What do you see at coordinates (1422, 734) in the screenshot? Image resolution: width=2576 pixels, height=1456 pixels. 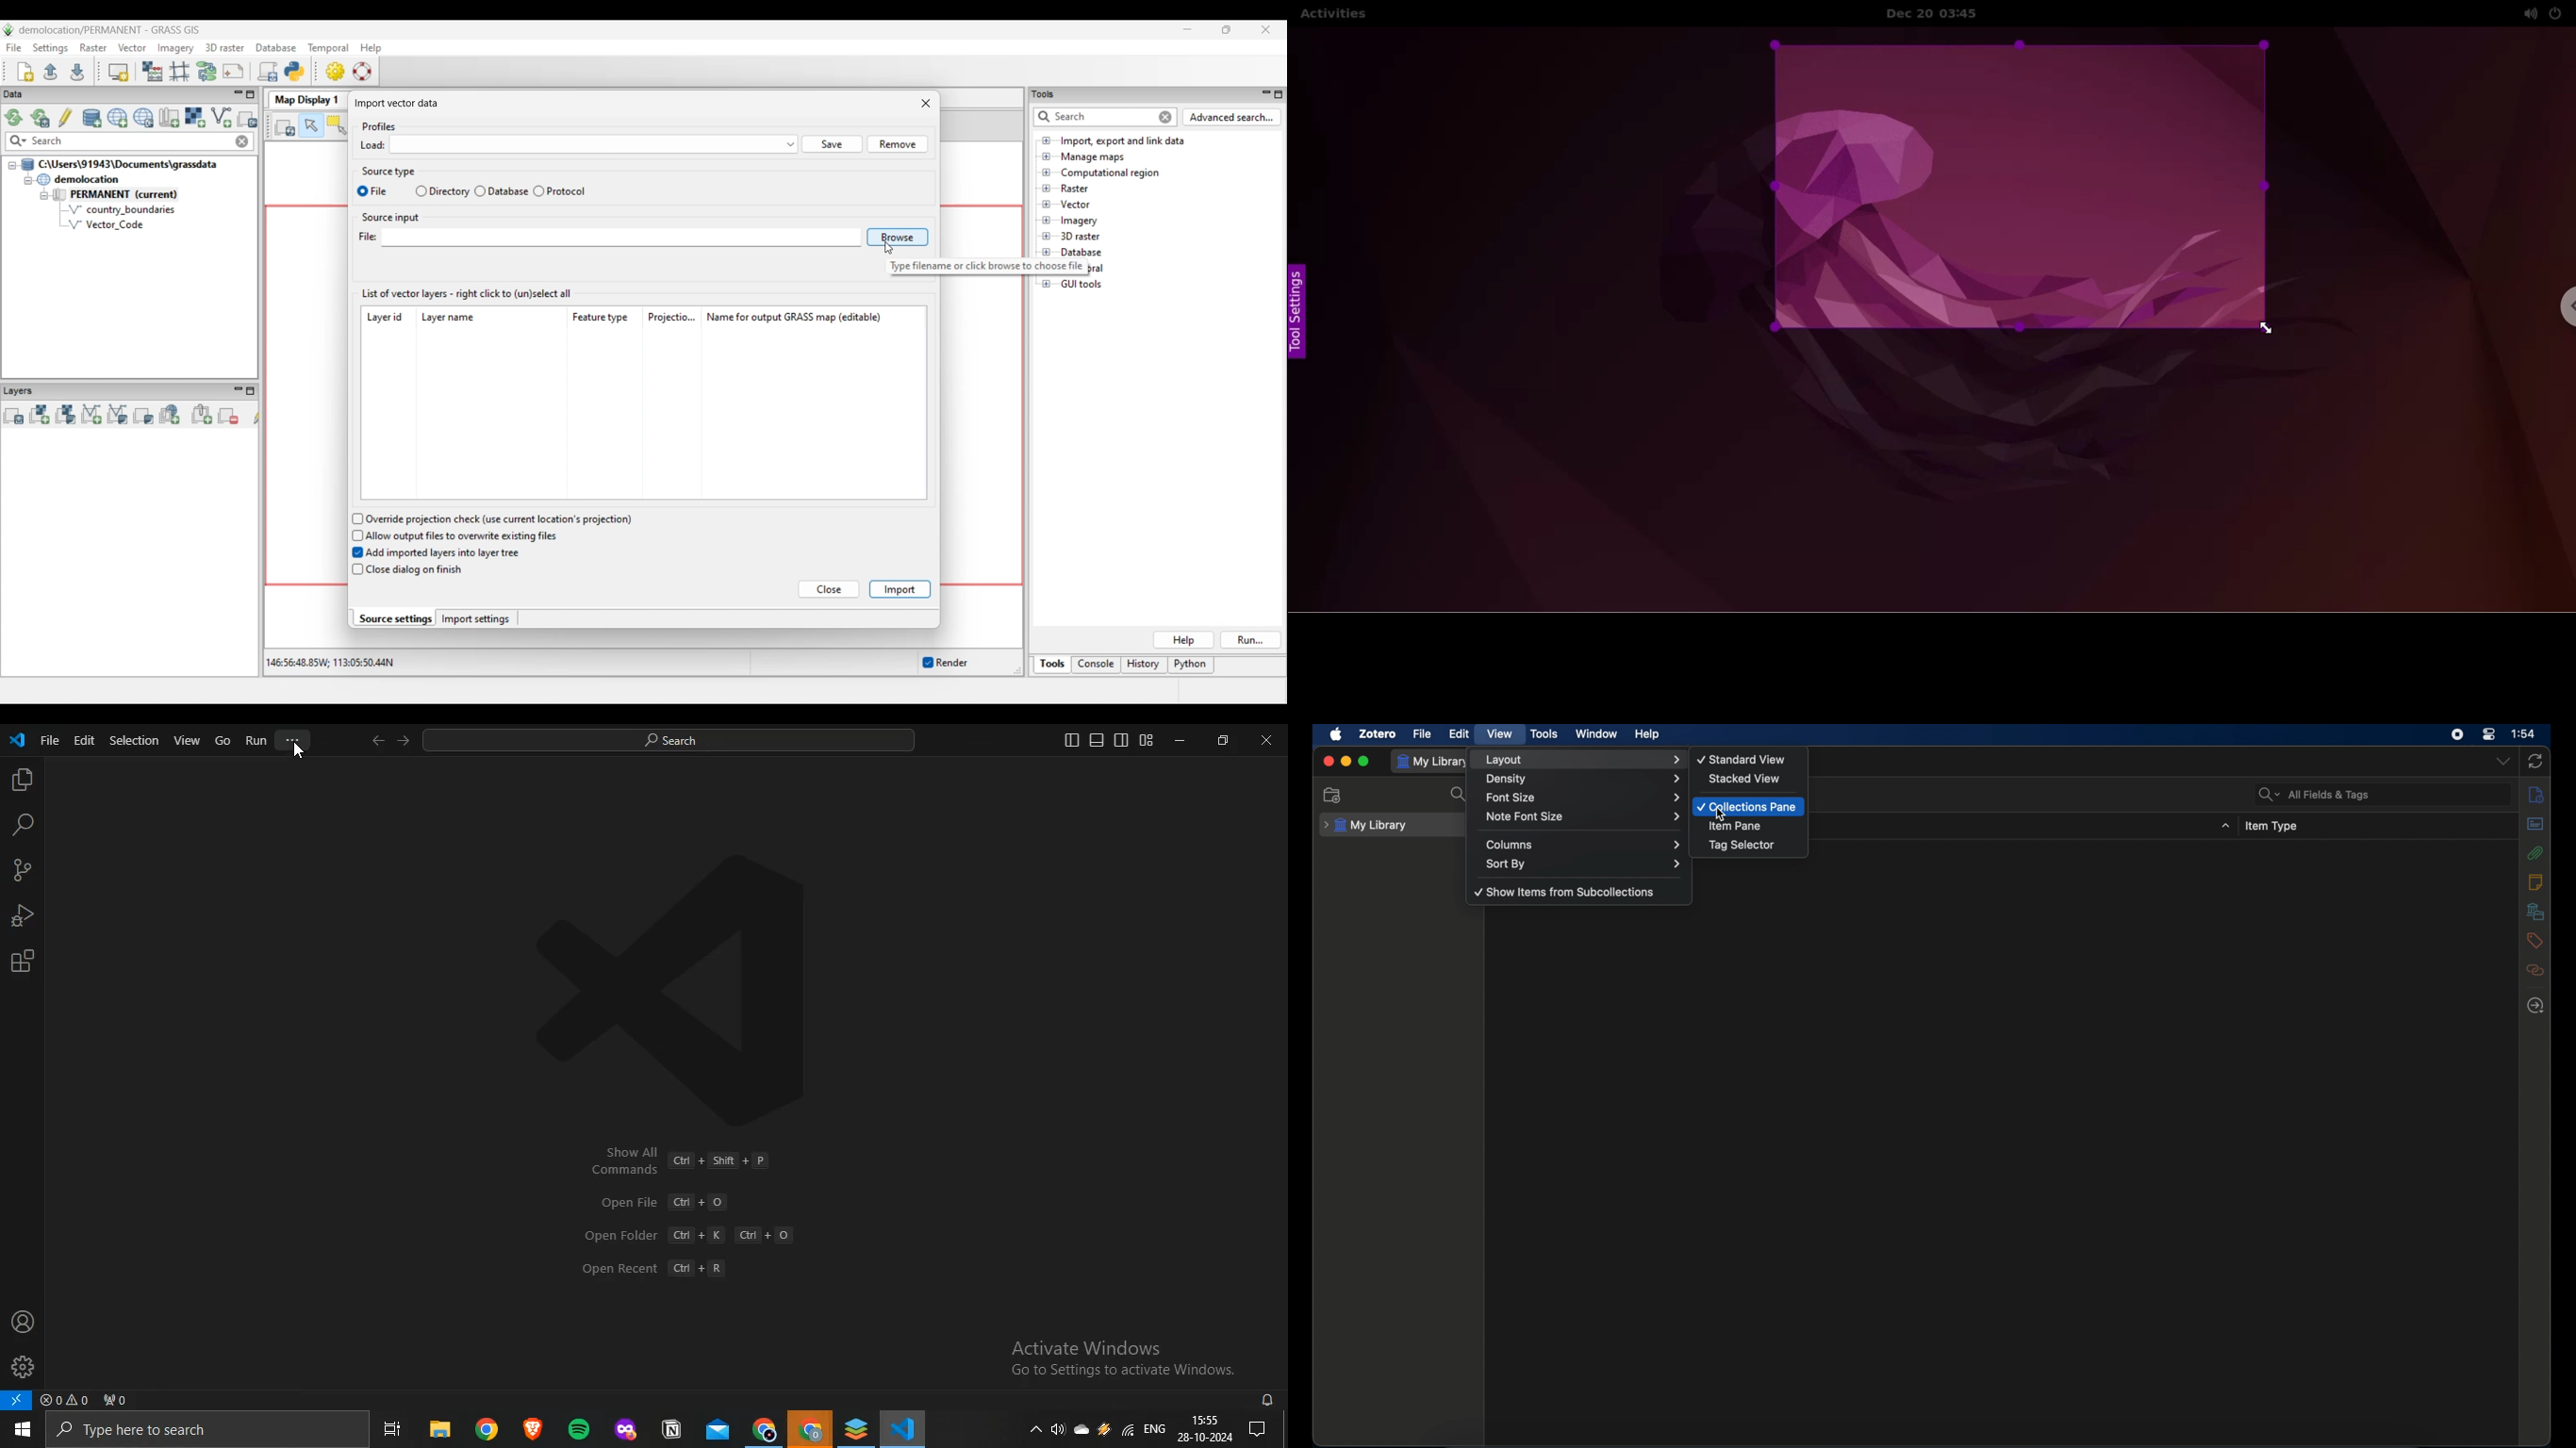 I see `file` at bounding box center [1422, 734].